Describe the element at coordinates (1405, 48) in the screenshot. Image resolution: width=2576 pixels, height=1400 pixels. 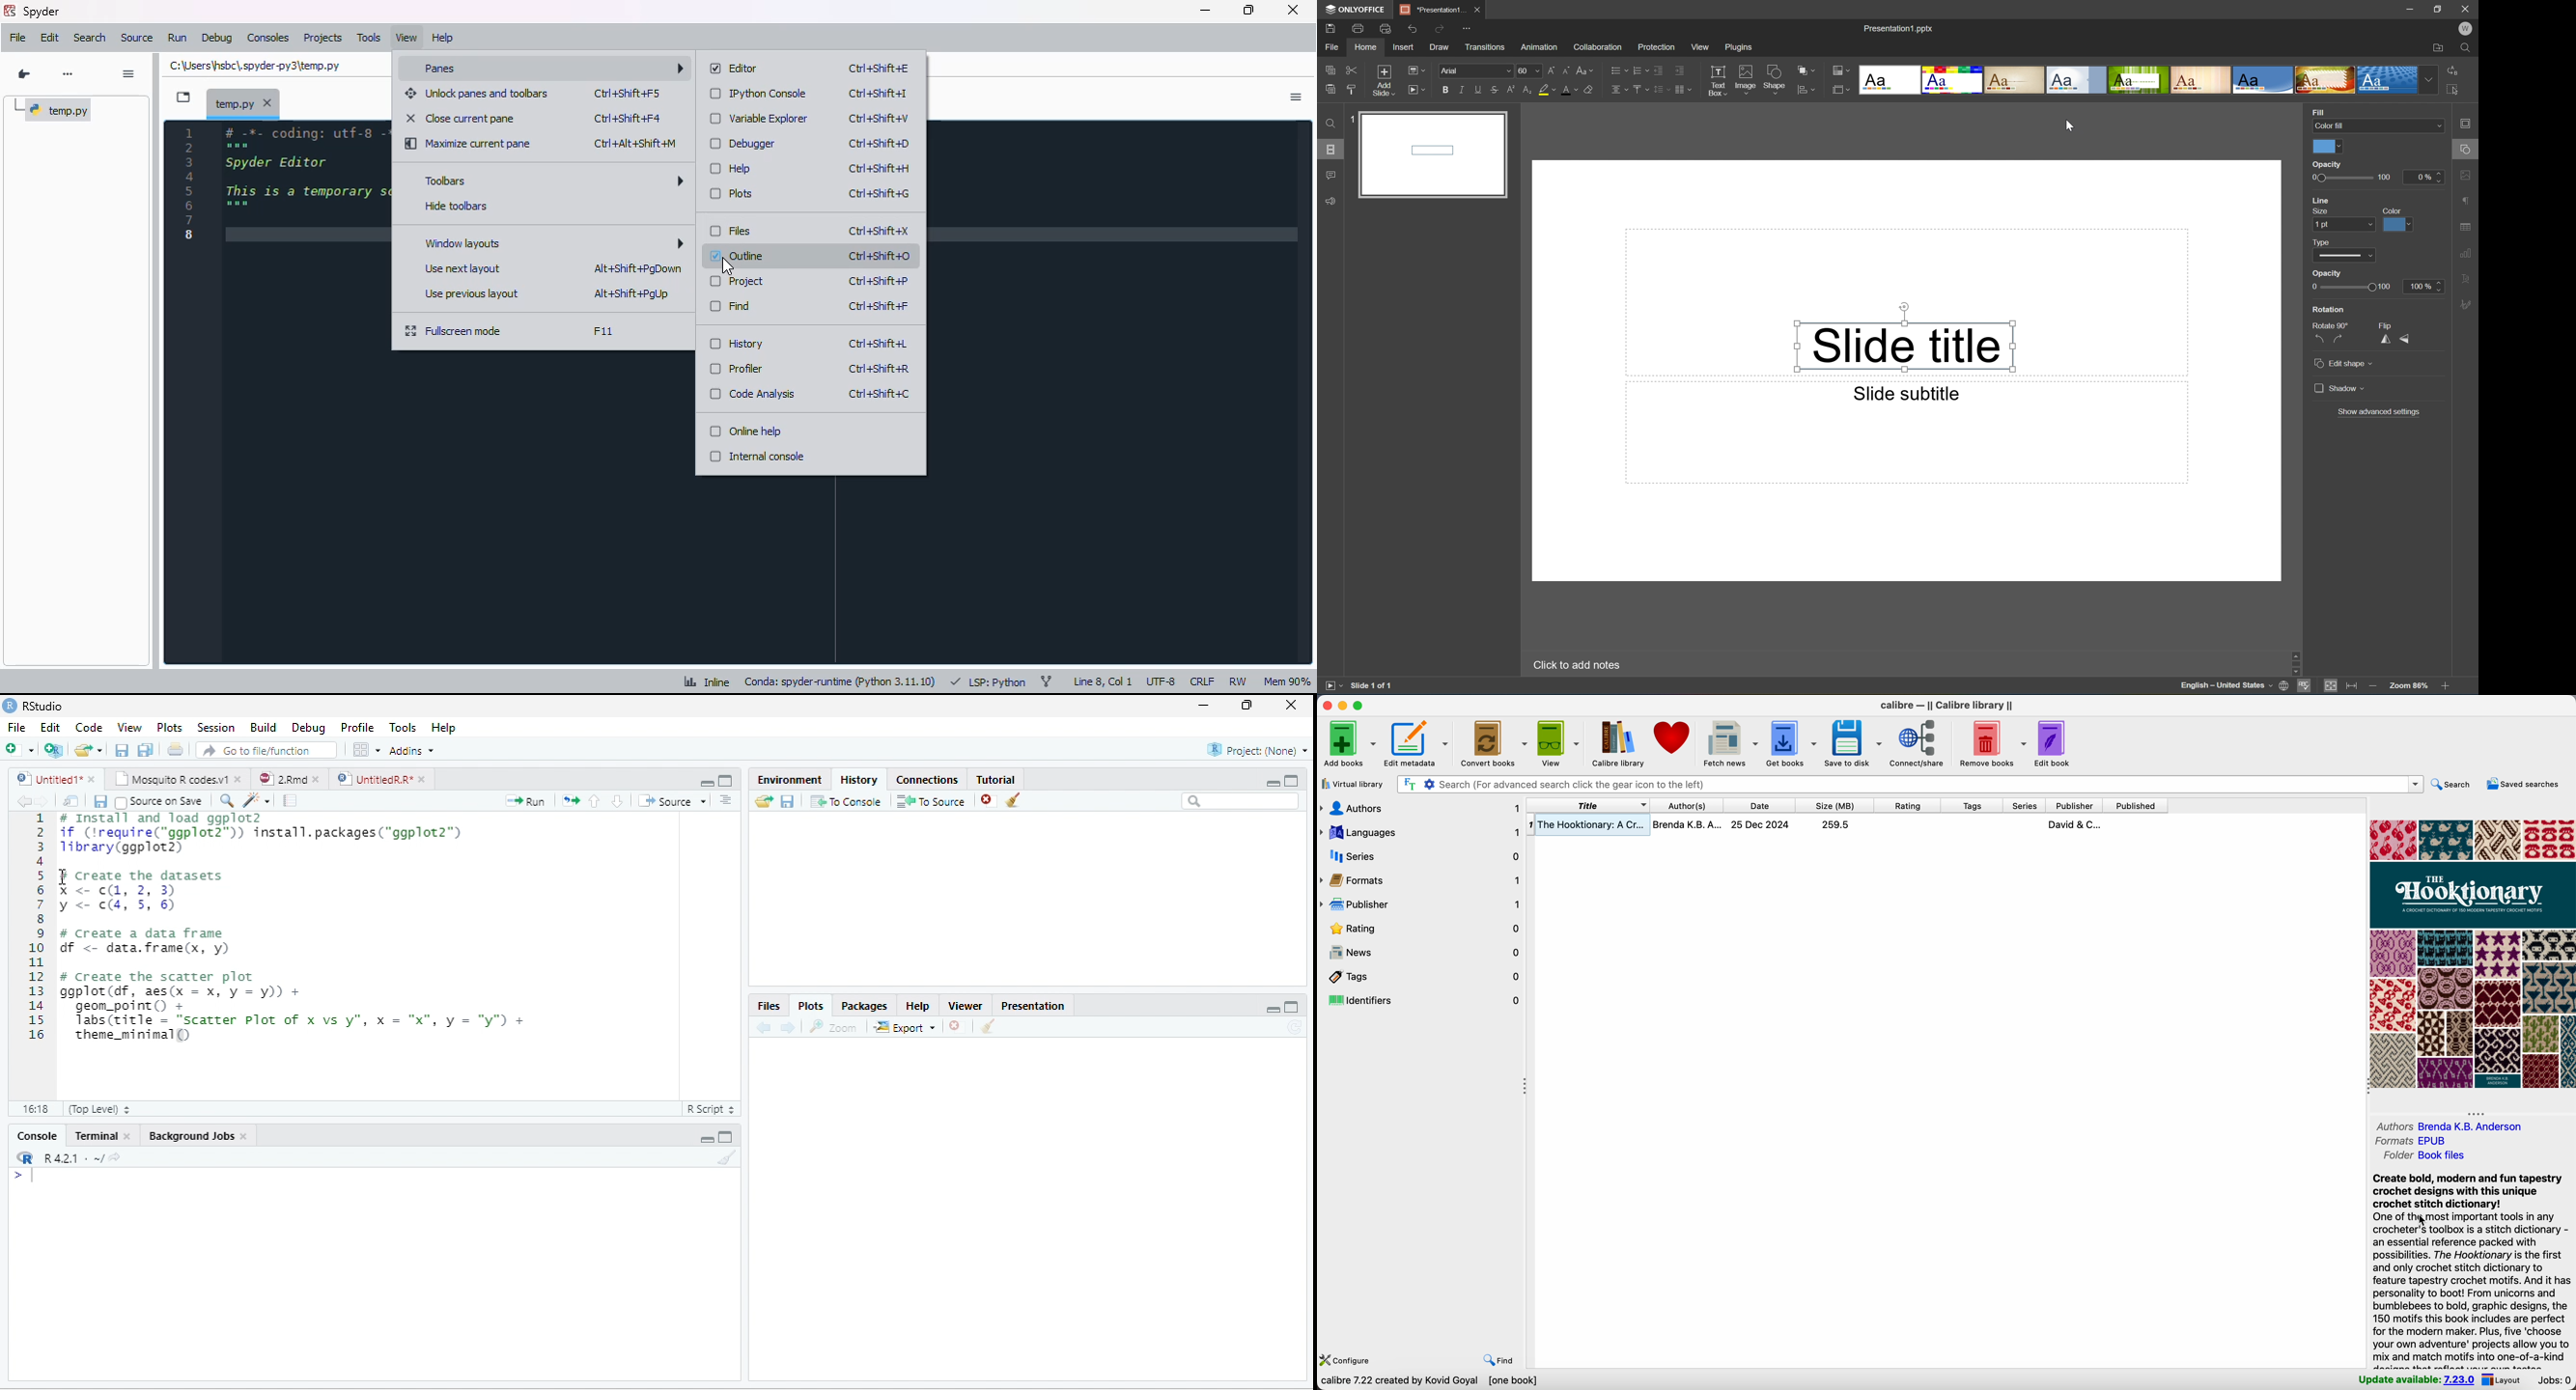
I see `Insert` at that location.